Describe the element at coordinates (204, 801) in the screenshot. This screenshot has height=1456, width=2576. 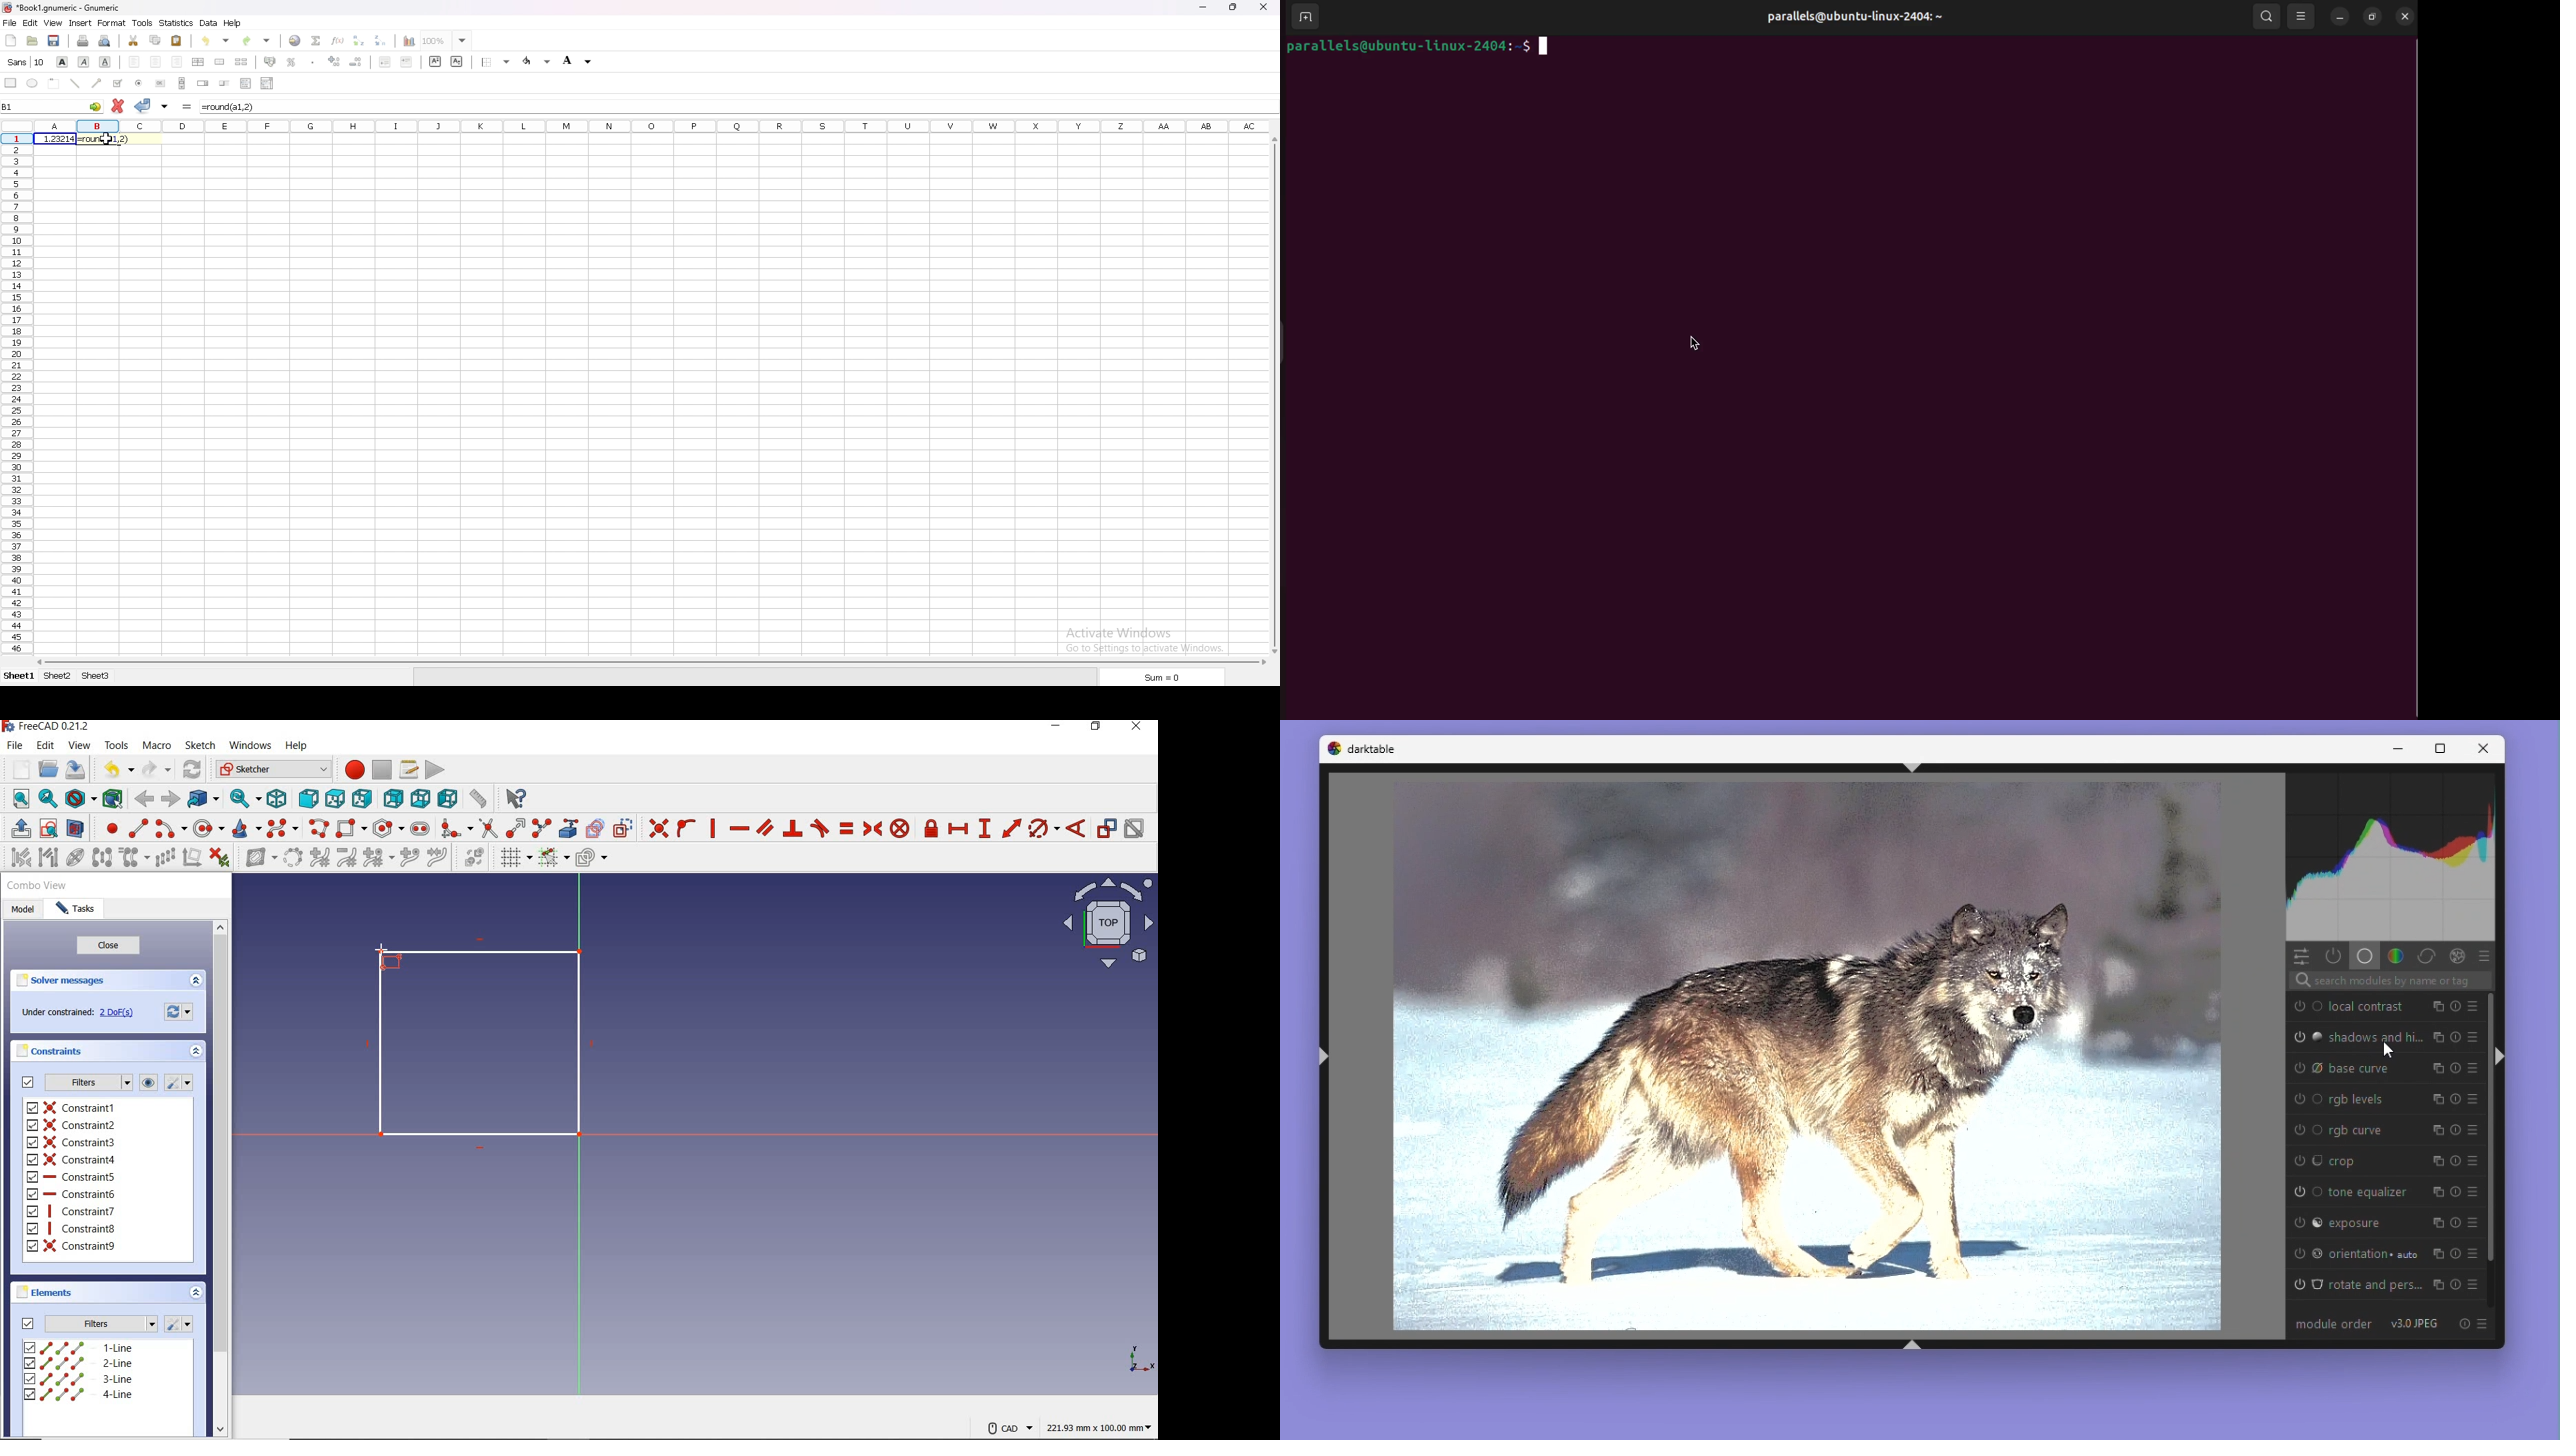
I see `got to linked object` at that location.